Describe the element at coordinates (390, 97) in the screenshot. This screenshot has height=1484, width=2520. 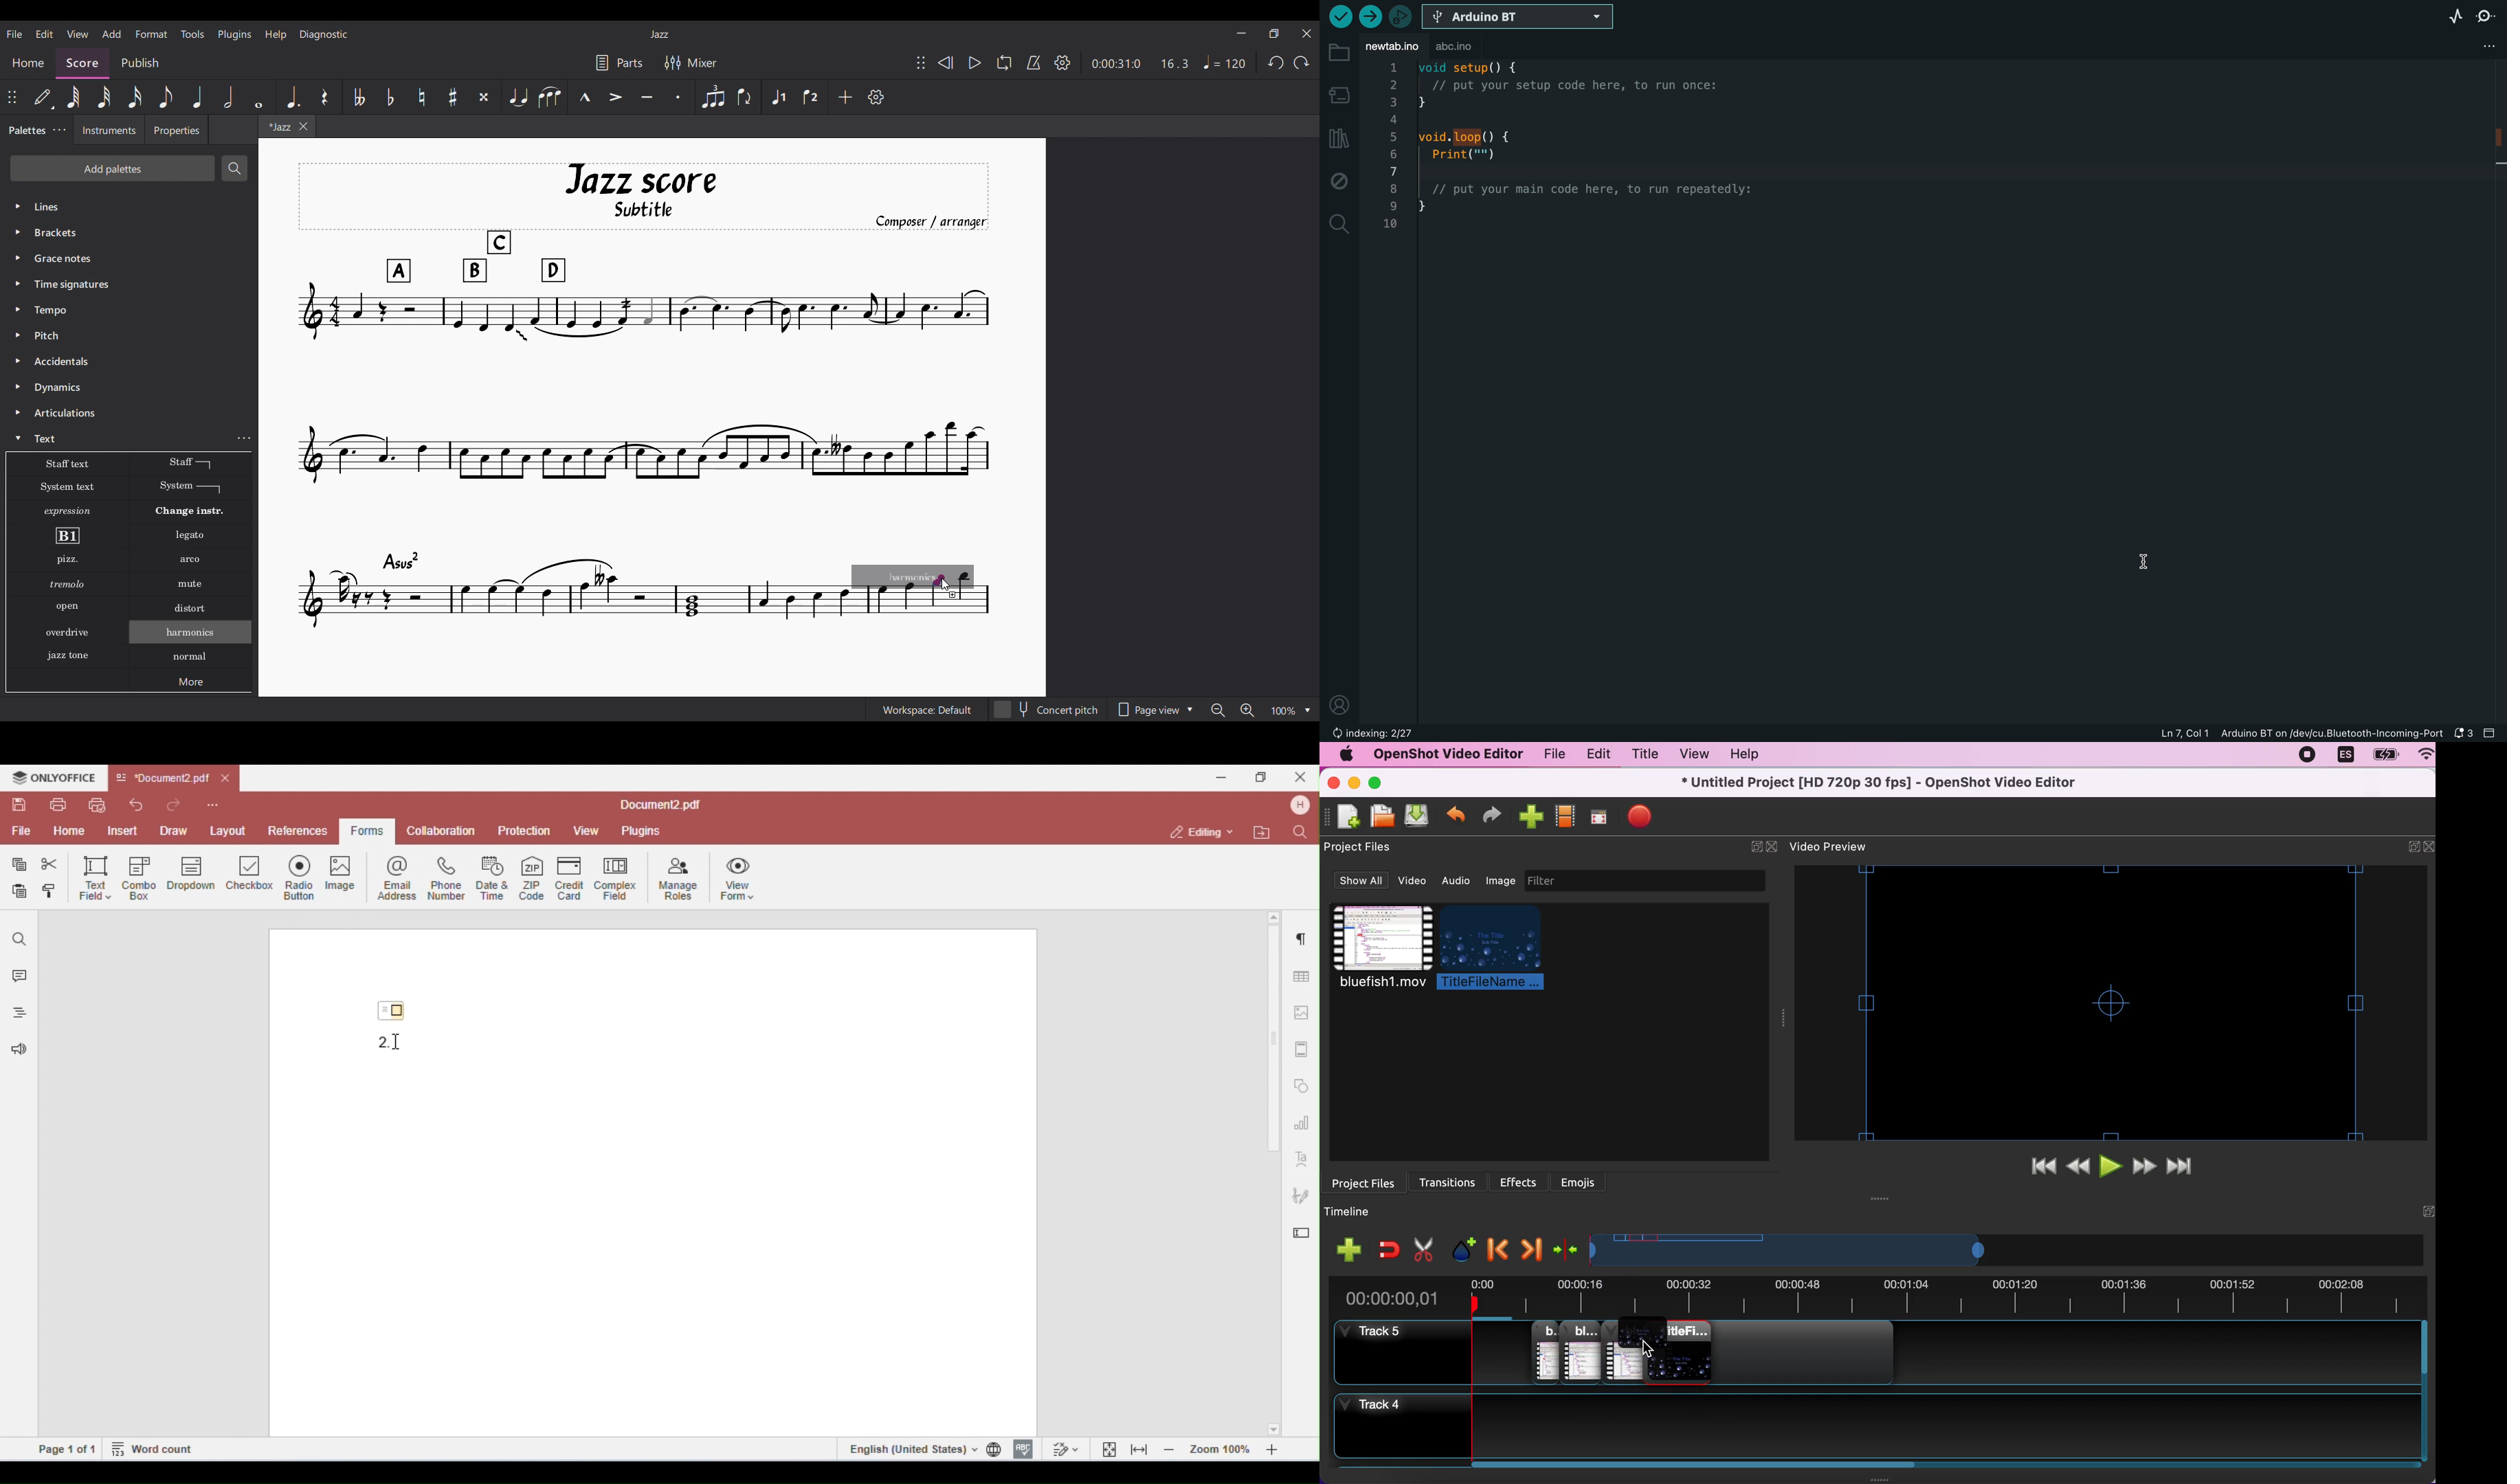
I see `Toggle flat` at that location.